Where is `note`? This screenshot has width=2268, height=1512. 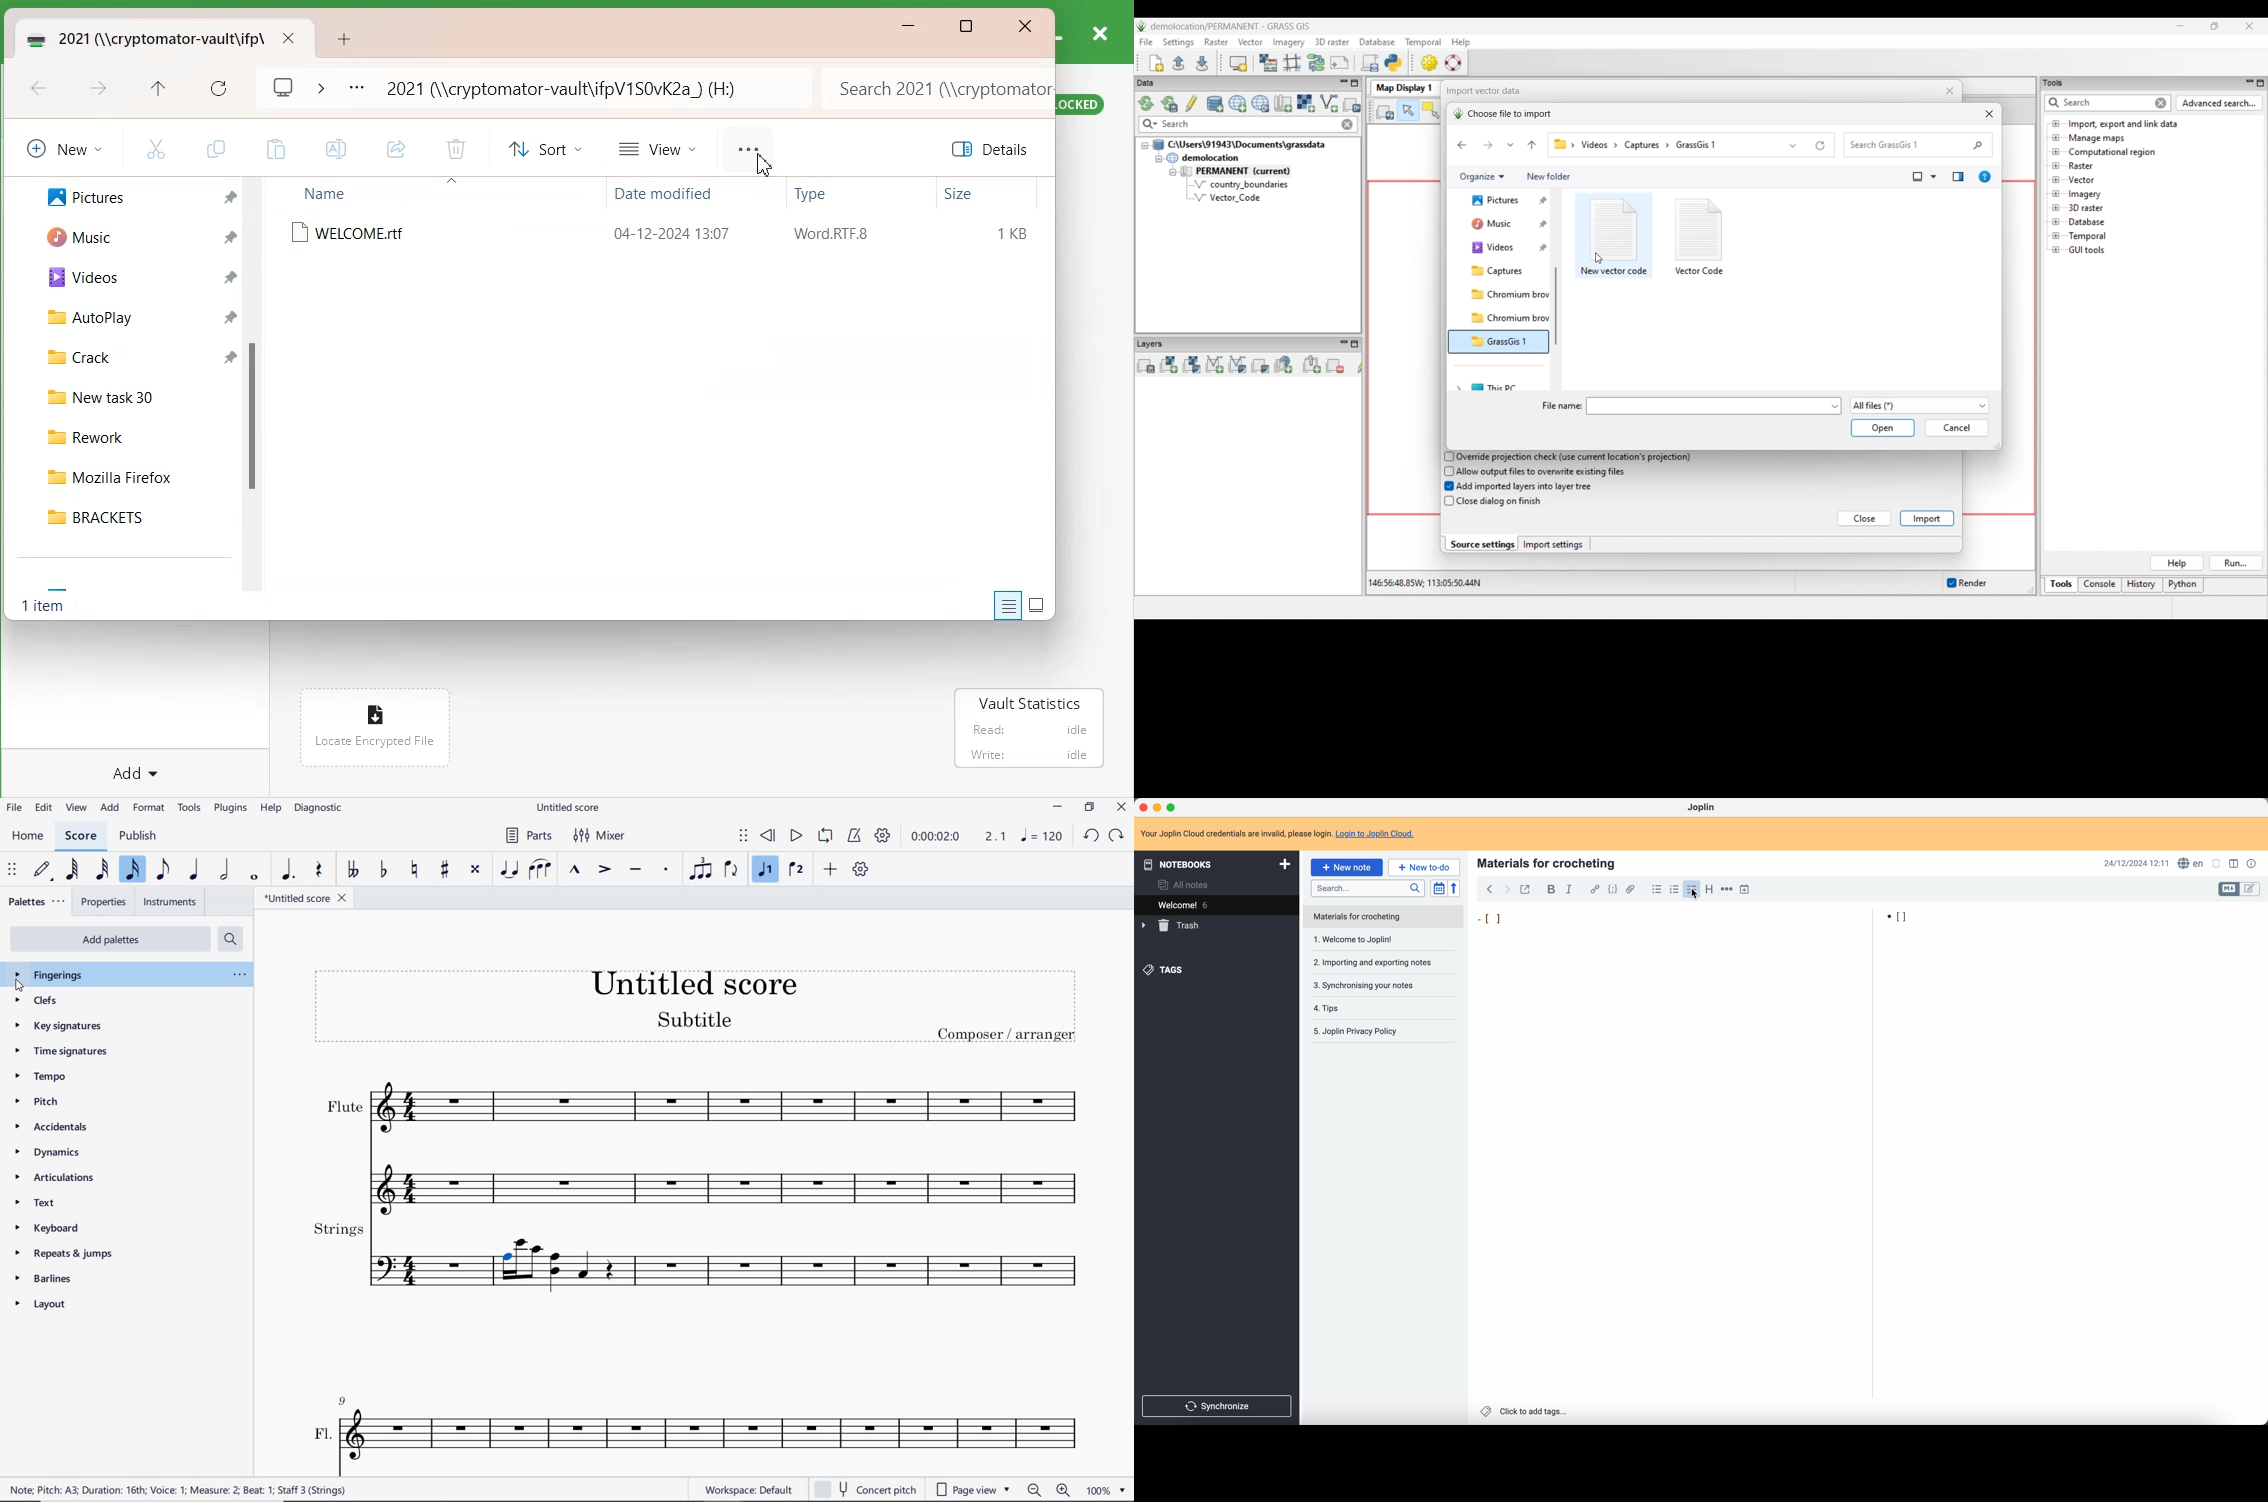
note is located at coordinates (1278, 833).